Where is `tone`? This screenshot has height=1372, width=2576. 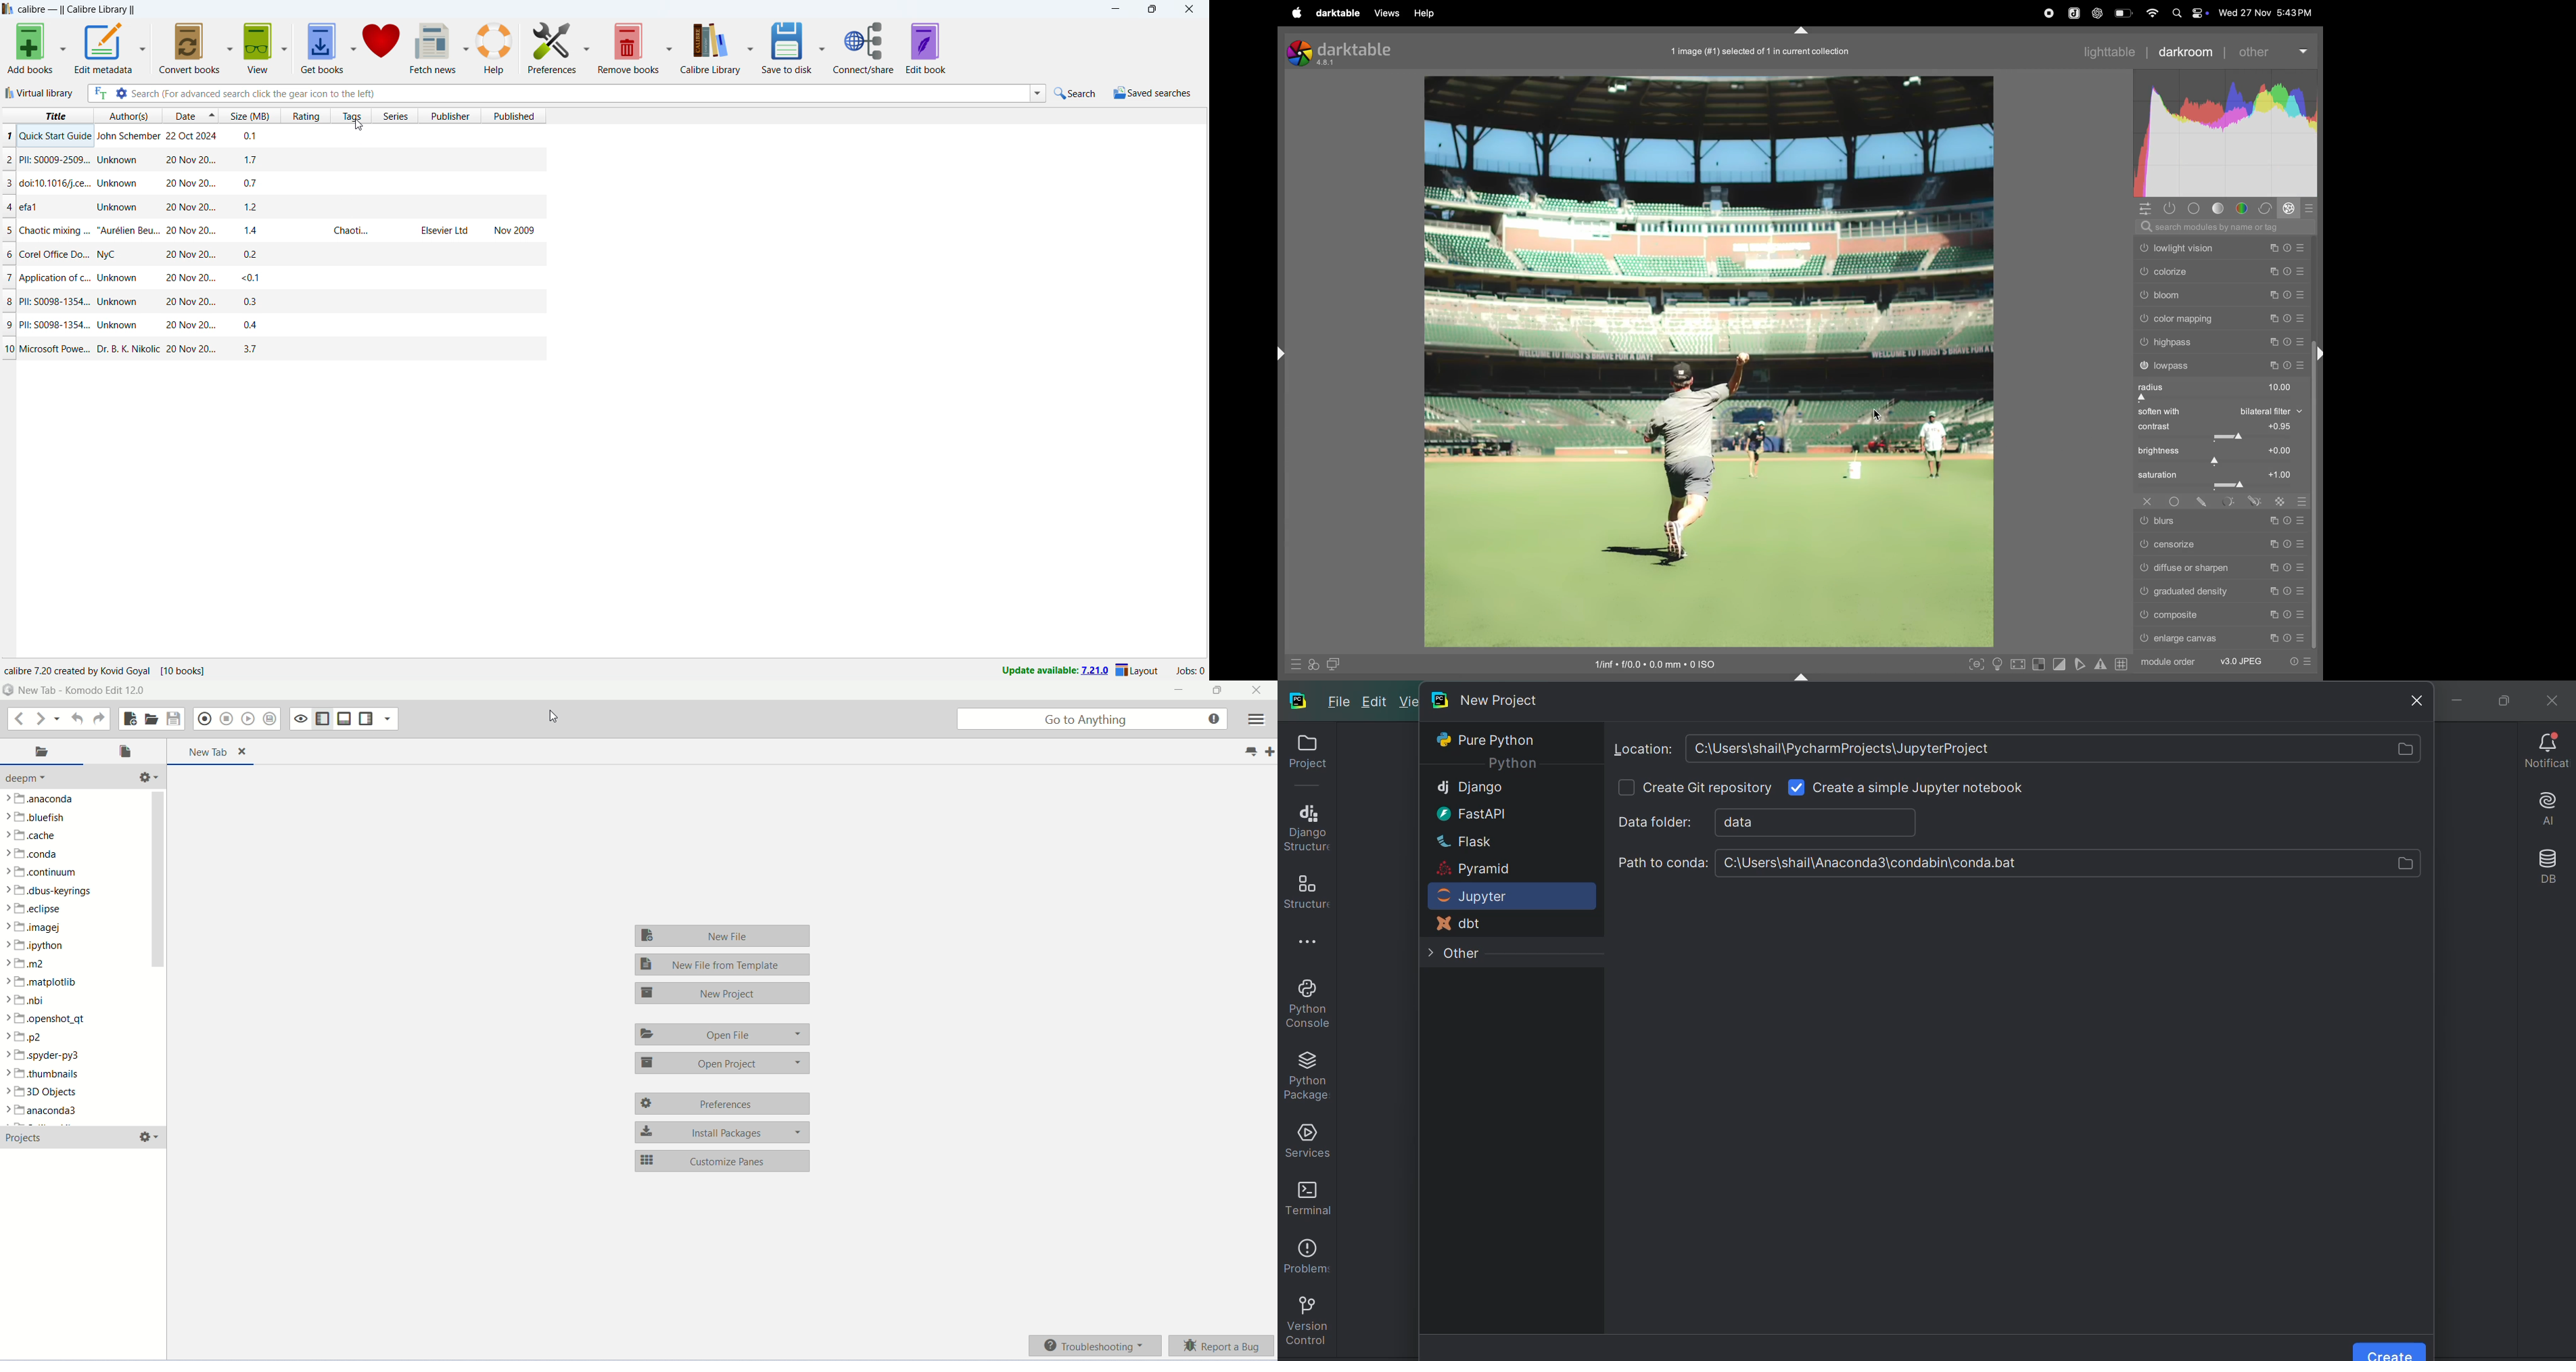 tone is located at coordinates (2221, 209).